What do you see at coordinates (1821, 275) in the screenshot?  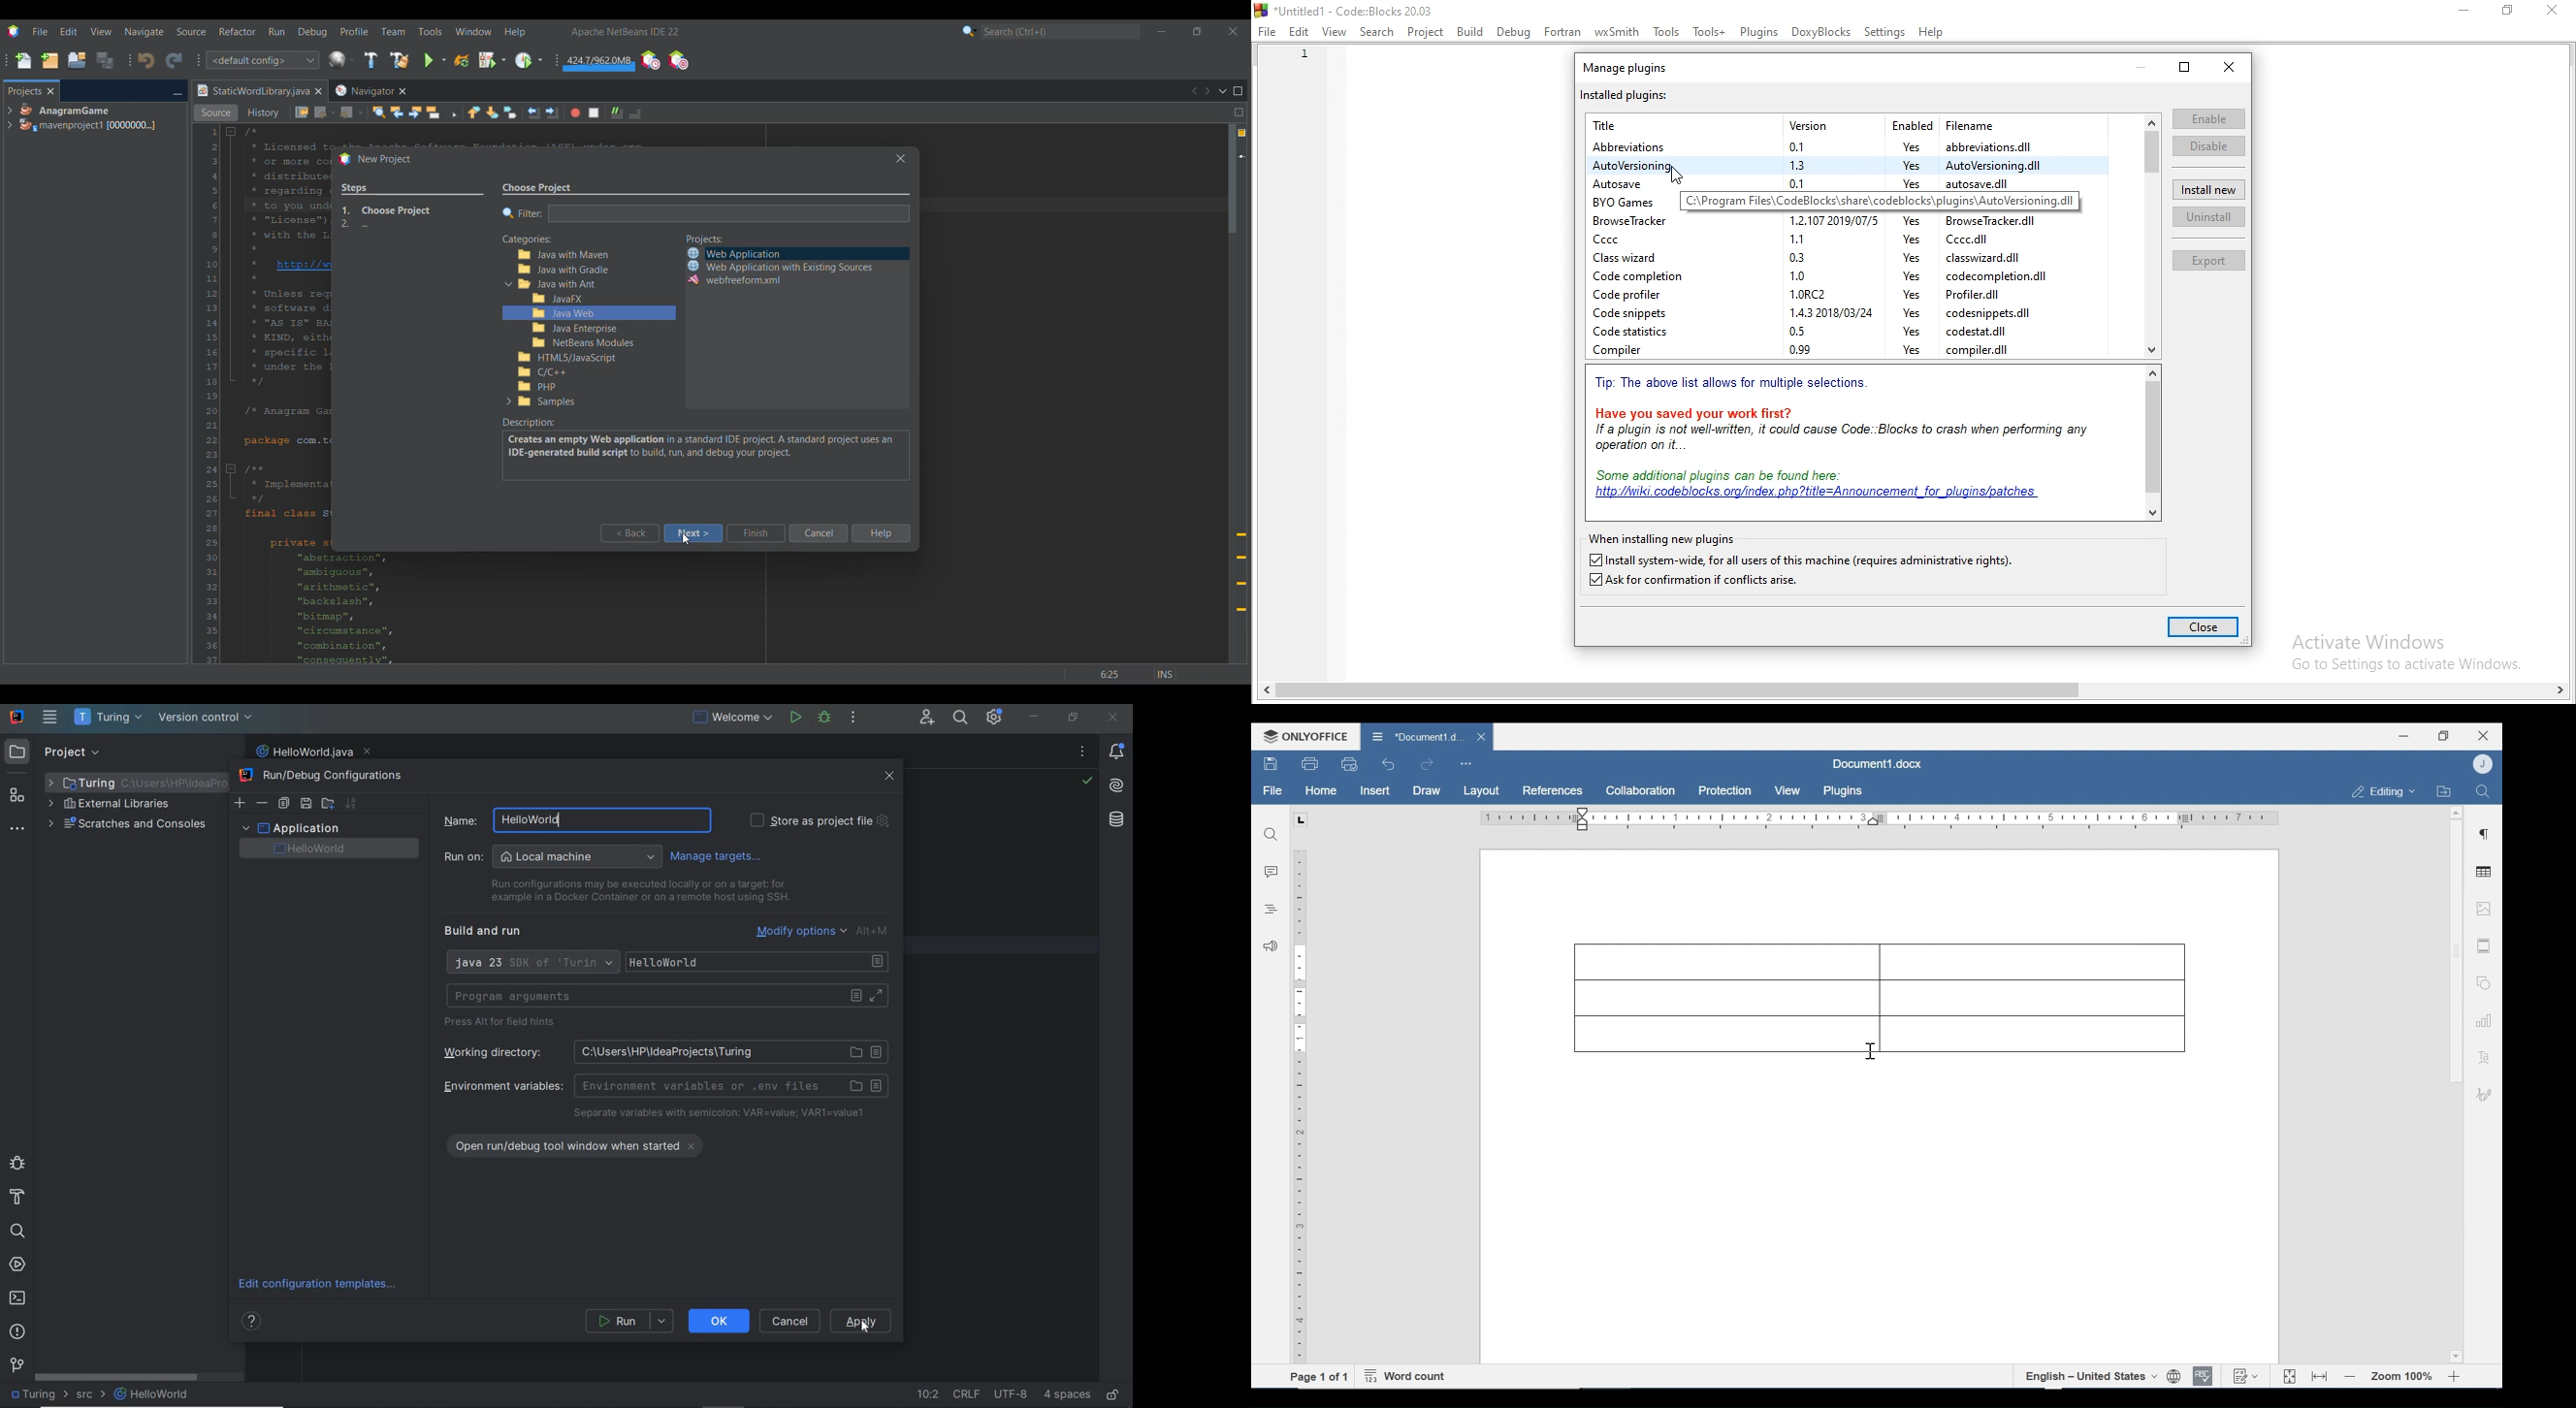 I see `Code completion 1.0 Yes  codecompletion.dil` at bounding box center [1821, 275].